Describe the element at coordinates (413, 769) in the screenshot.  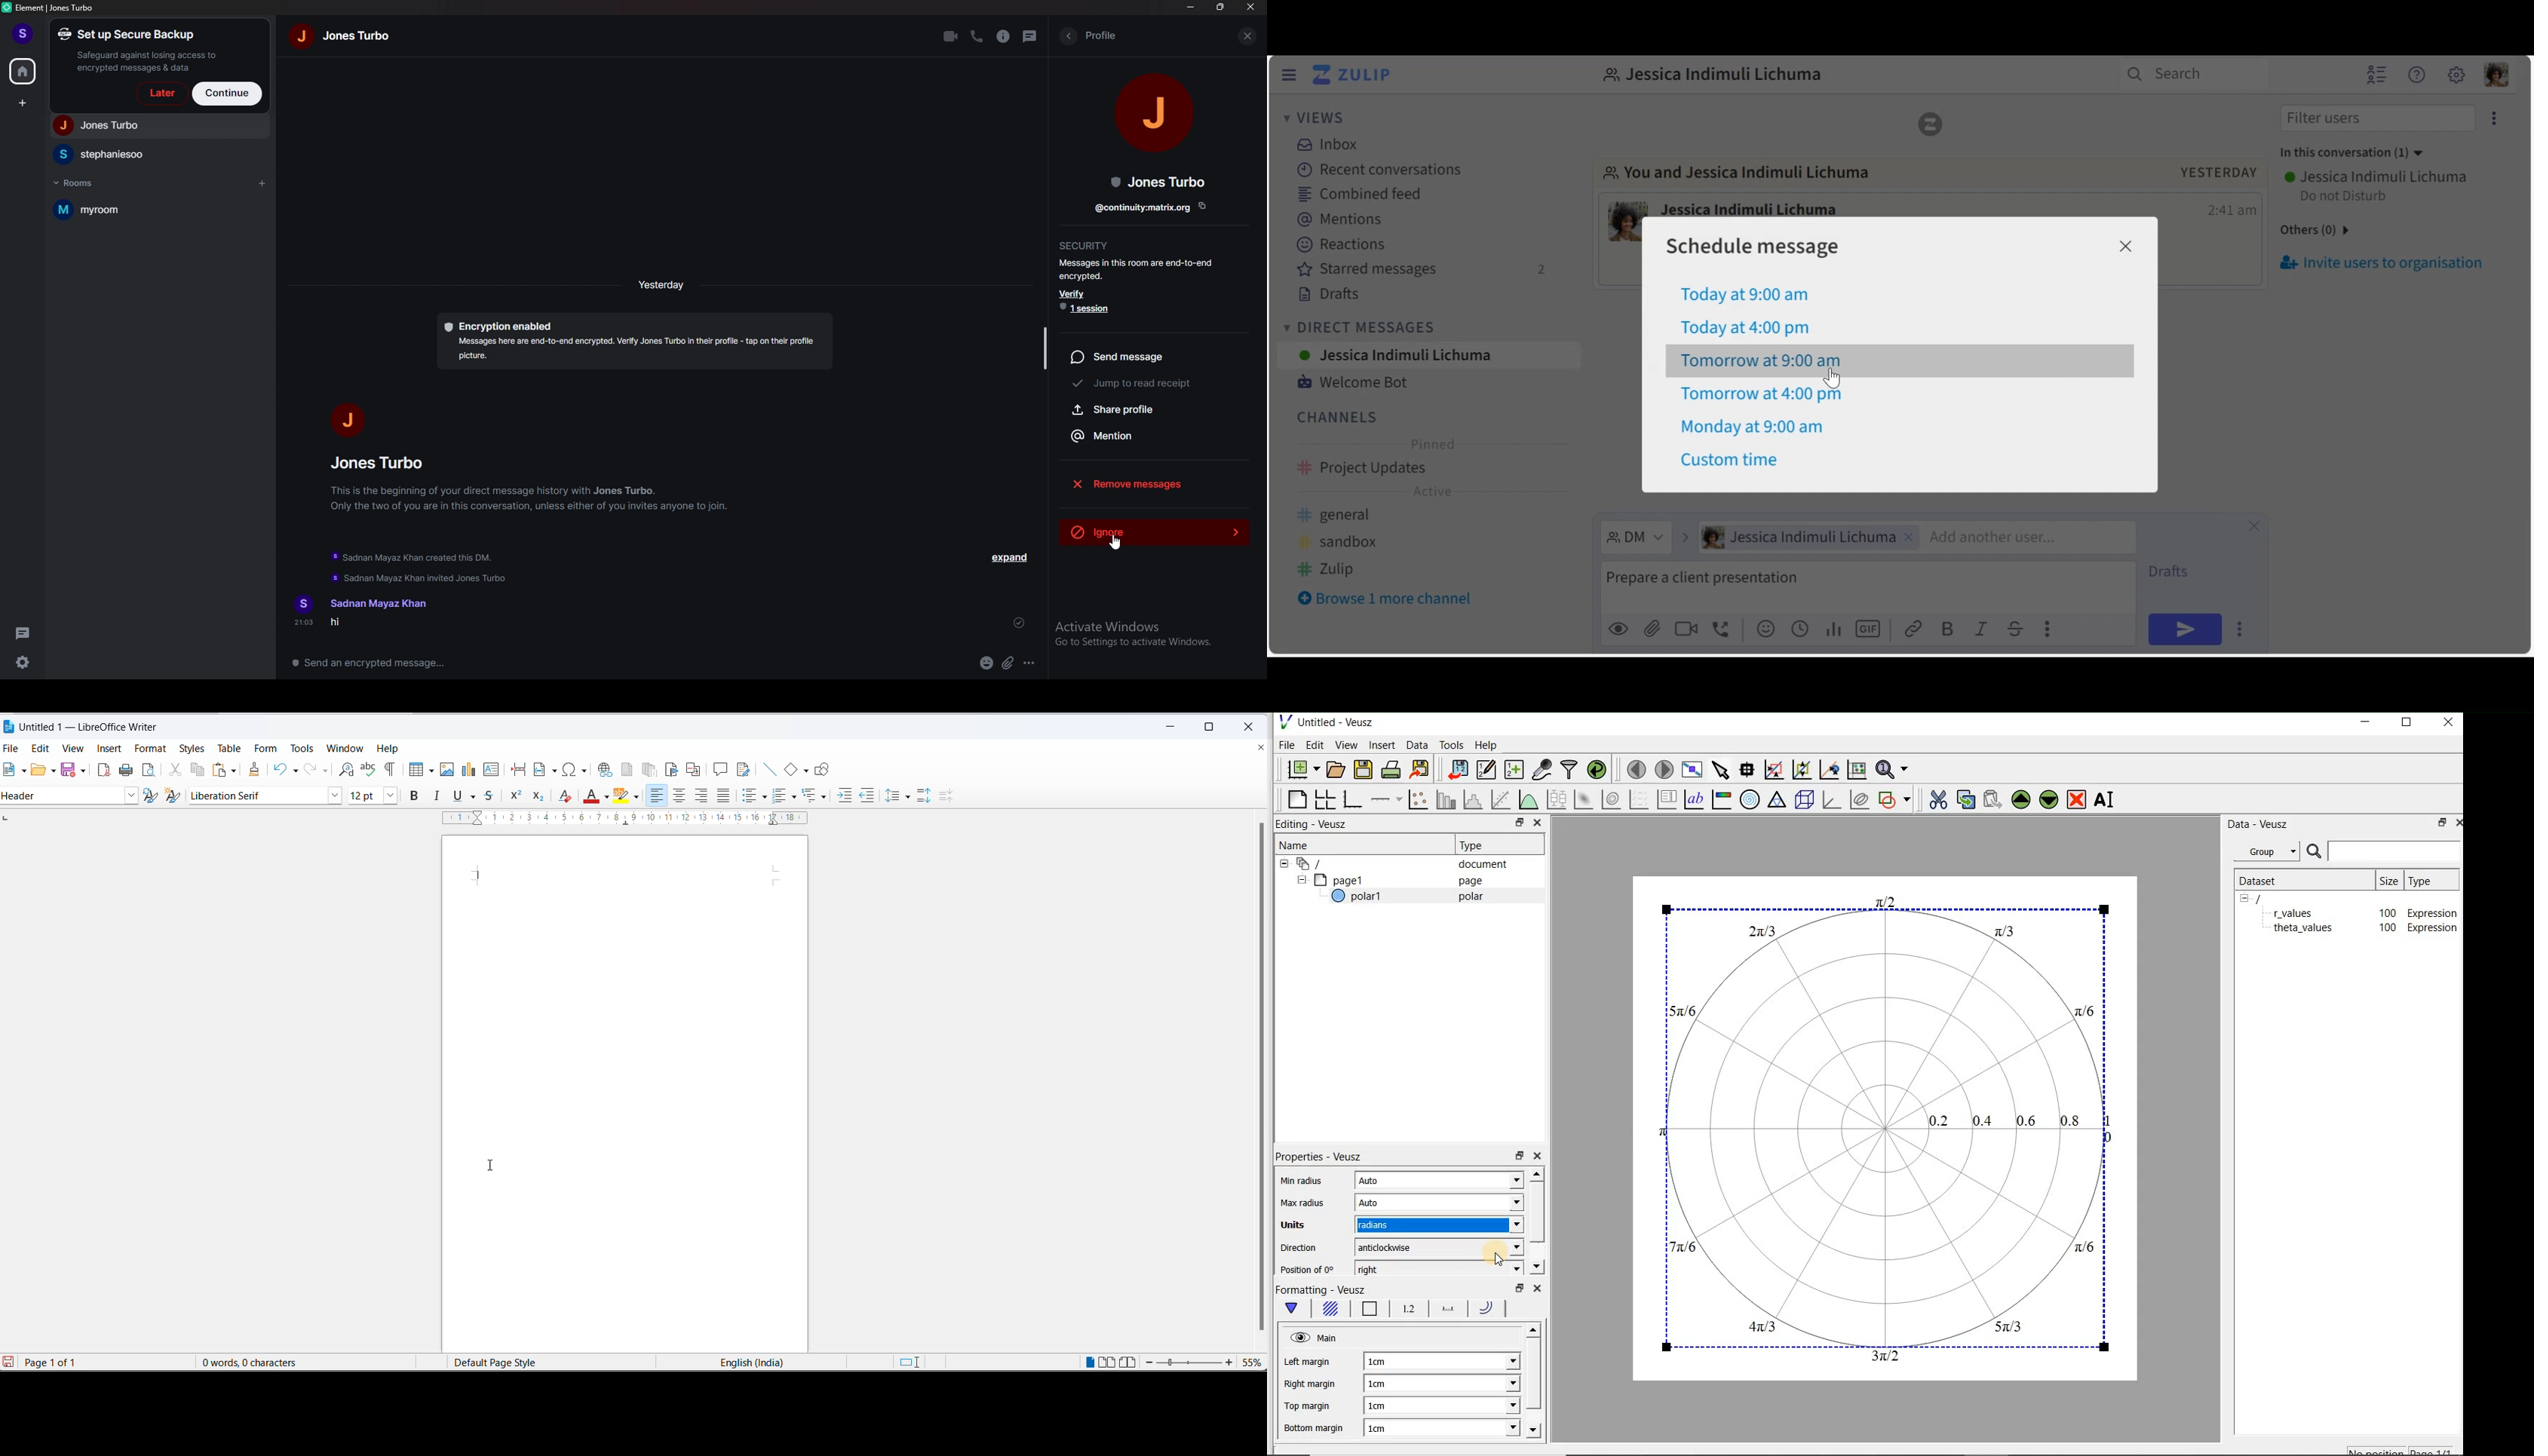
I see `insert table` at that location.